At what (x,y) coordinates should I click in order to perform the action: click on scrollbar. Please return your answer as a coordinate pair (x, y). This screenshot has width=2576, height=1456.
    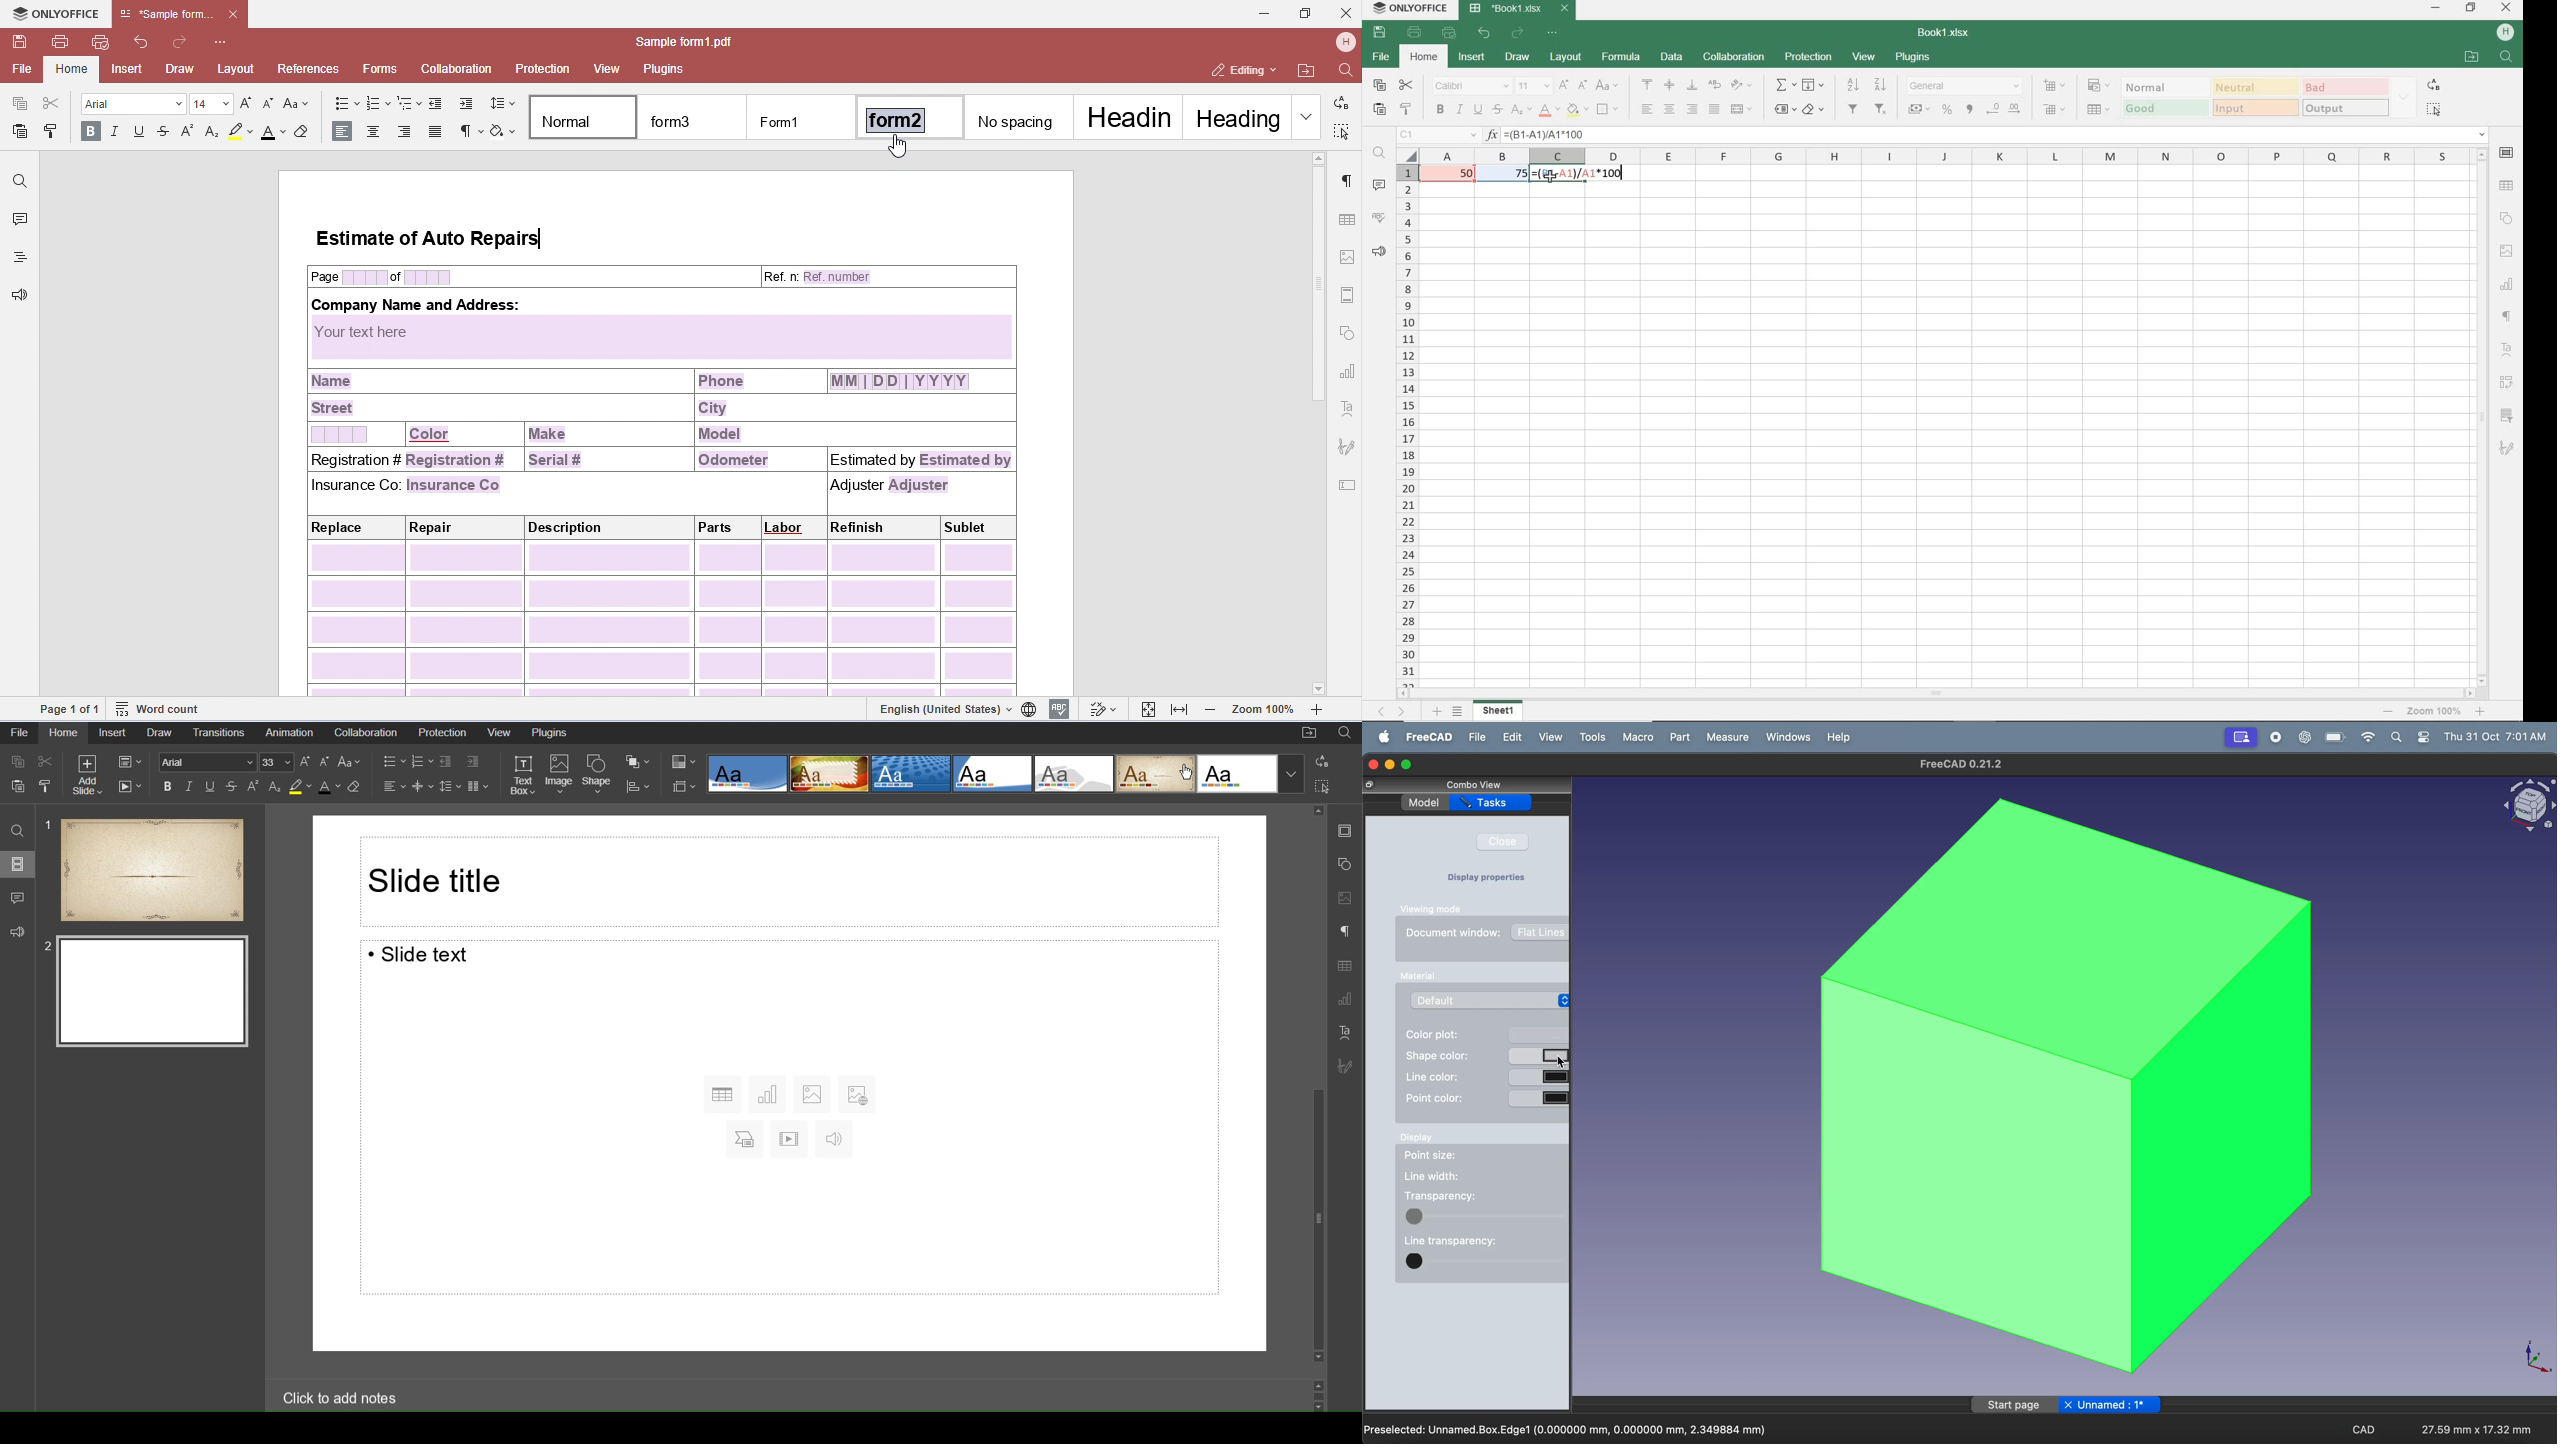
    Looking at the image, I should click on (1939, 694).